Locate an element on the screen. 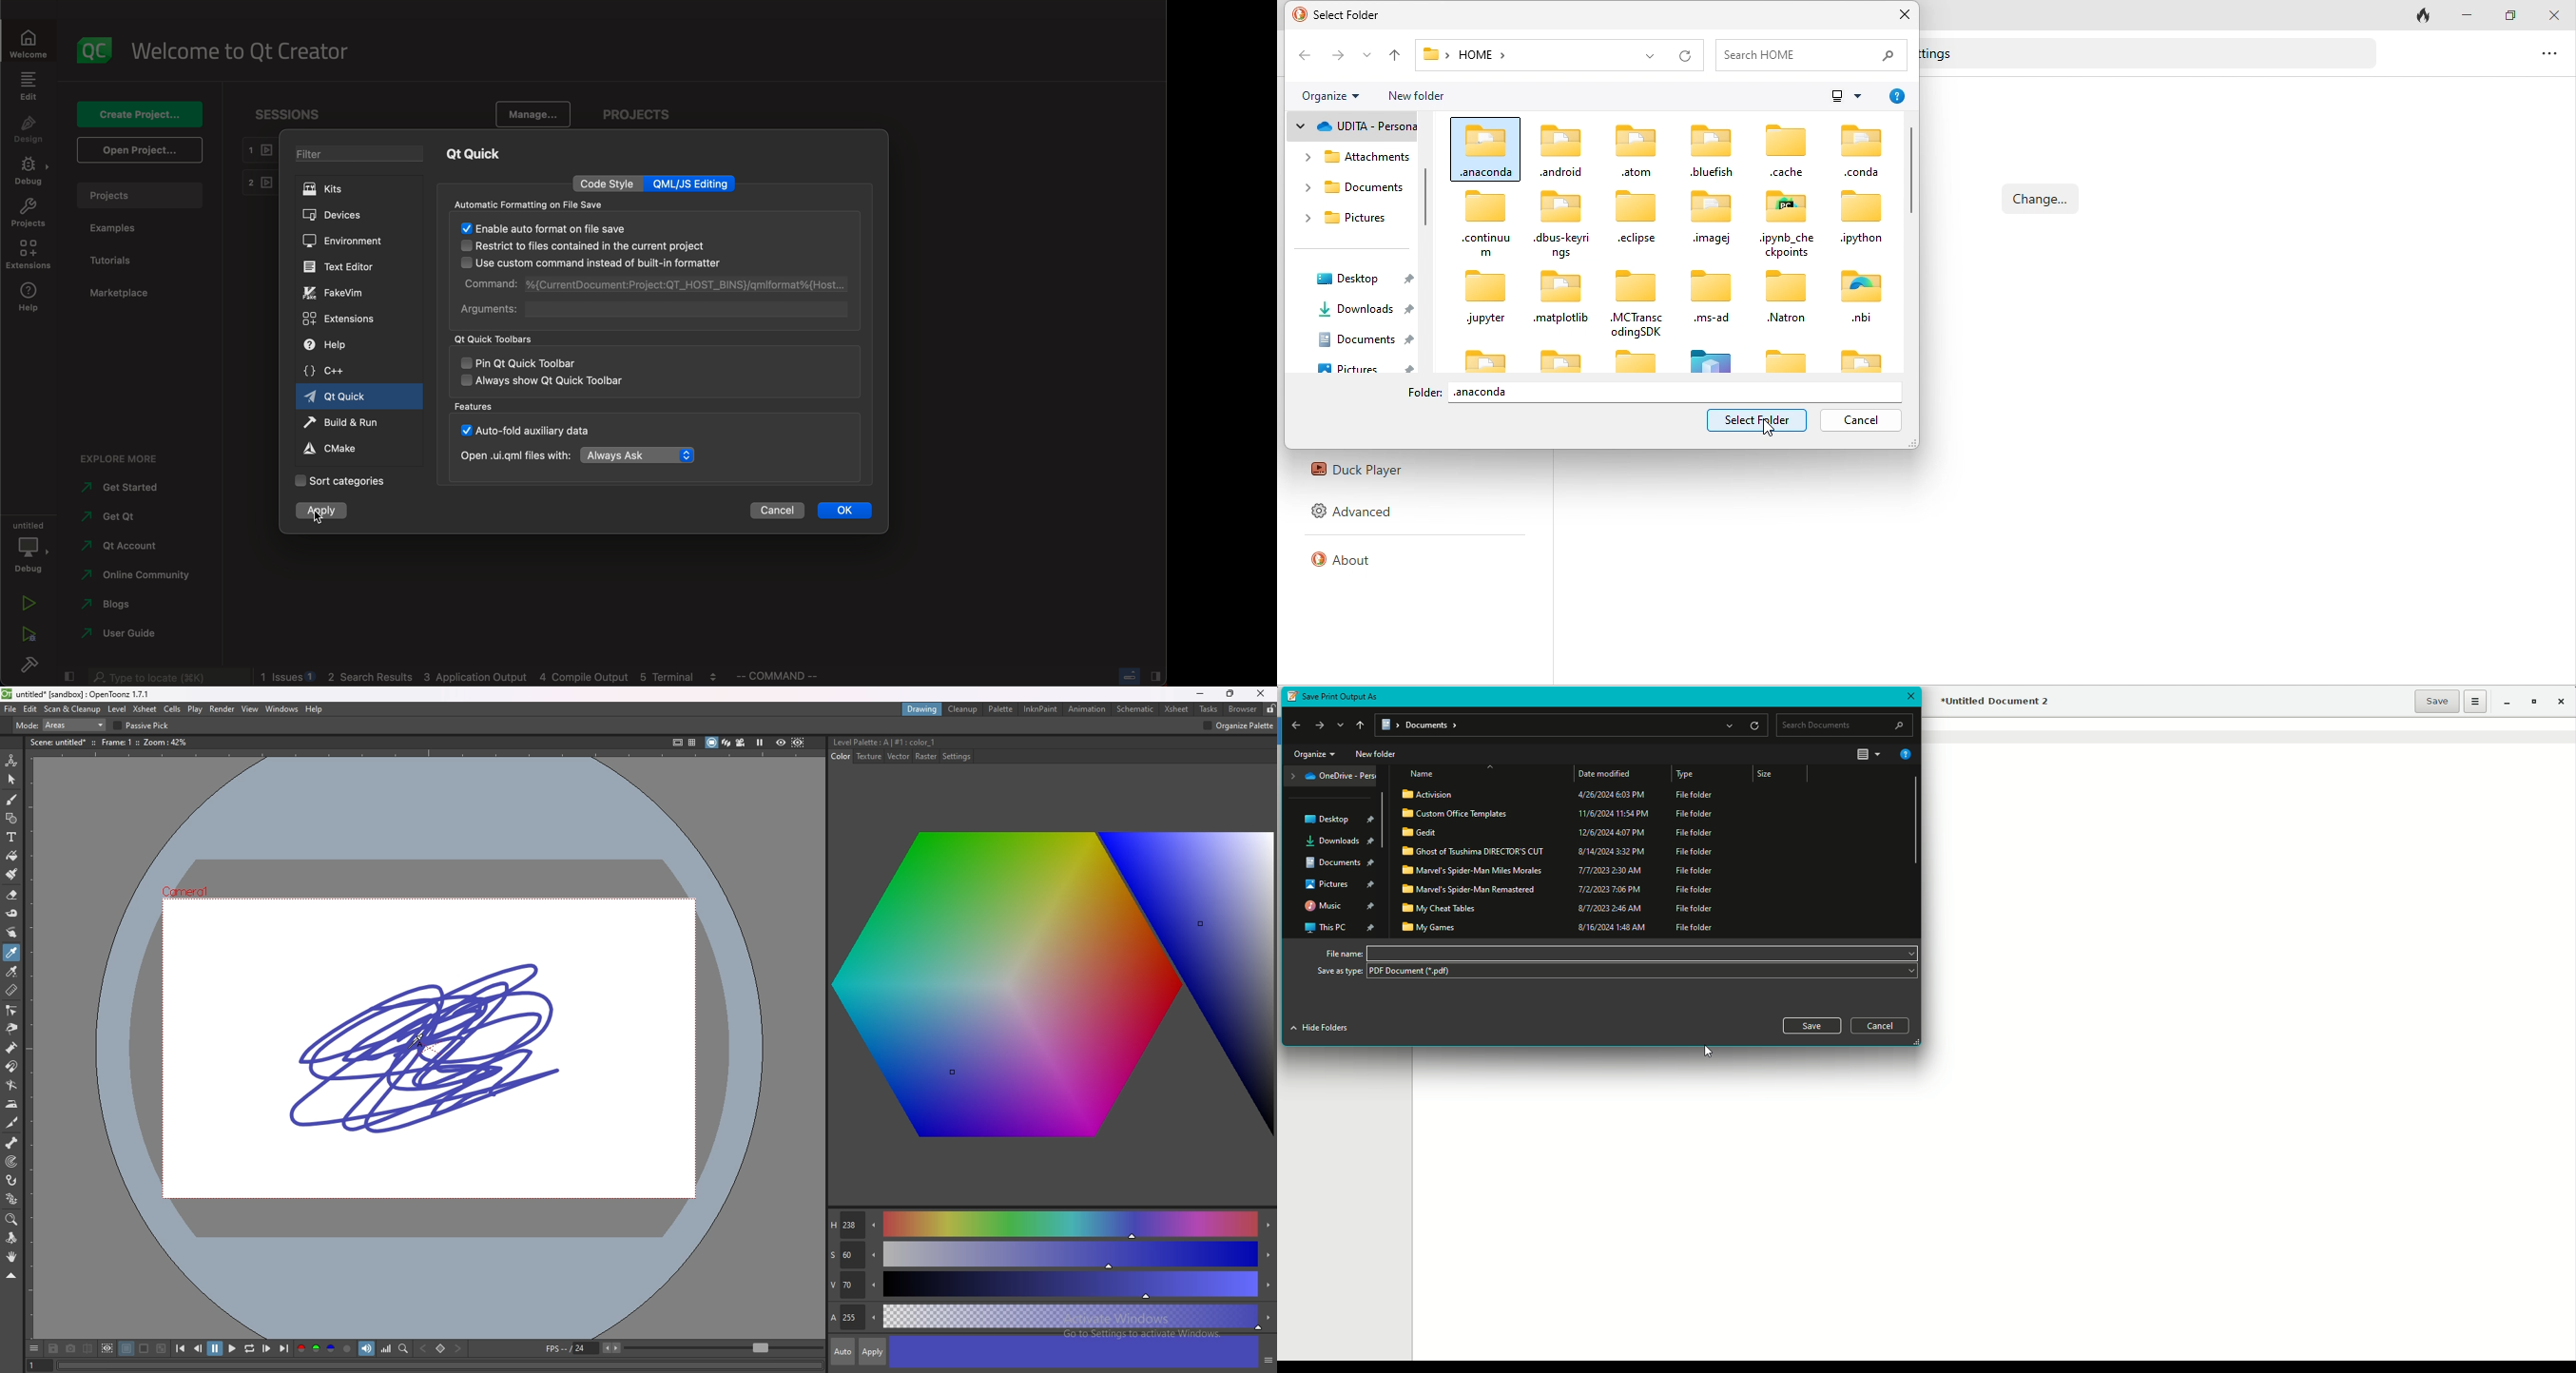 The image size is (2576, 1400). rotate tool is located at coordinates (11, 1239).